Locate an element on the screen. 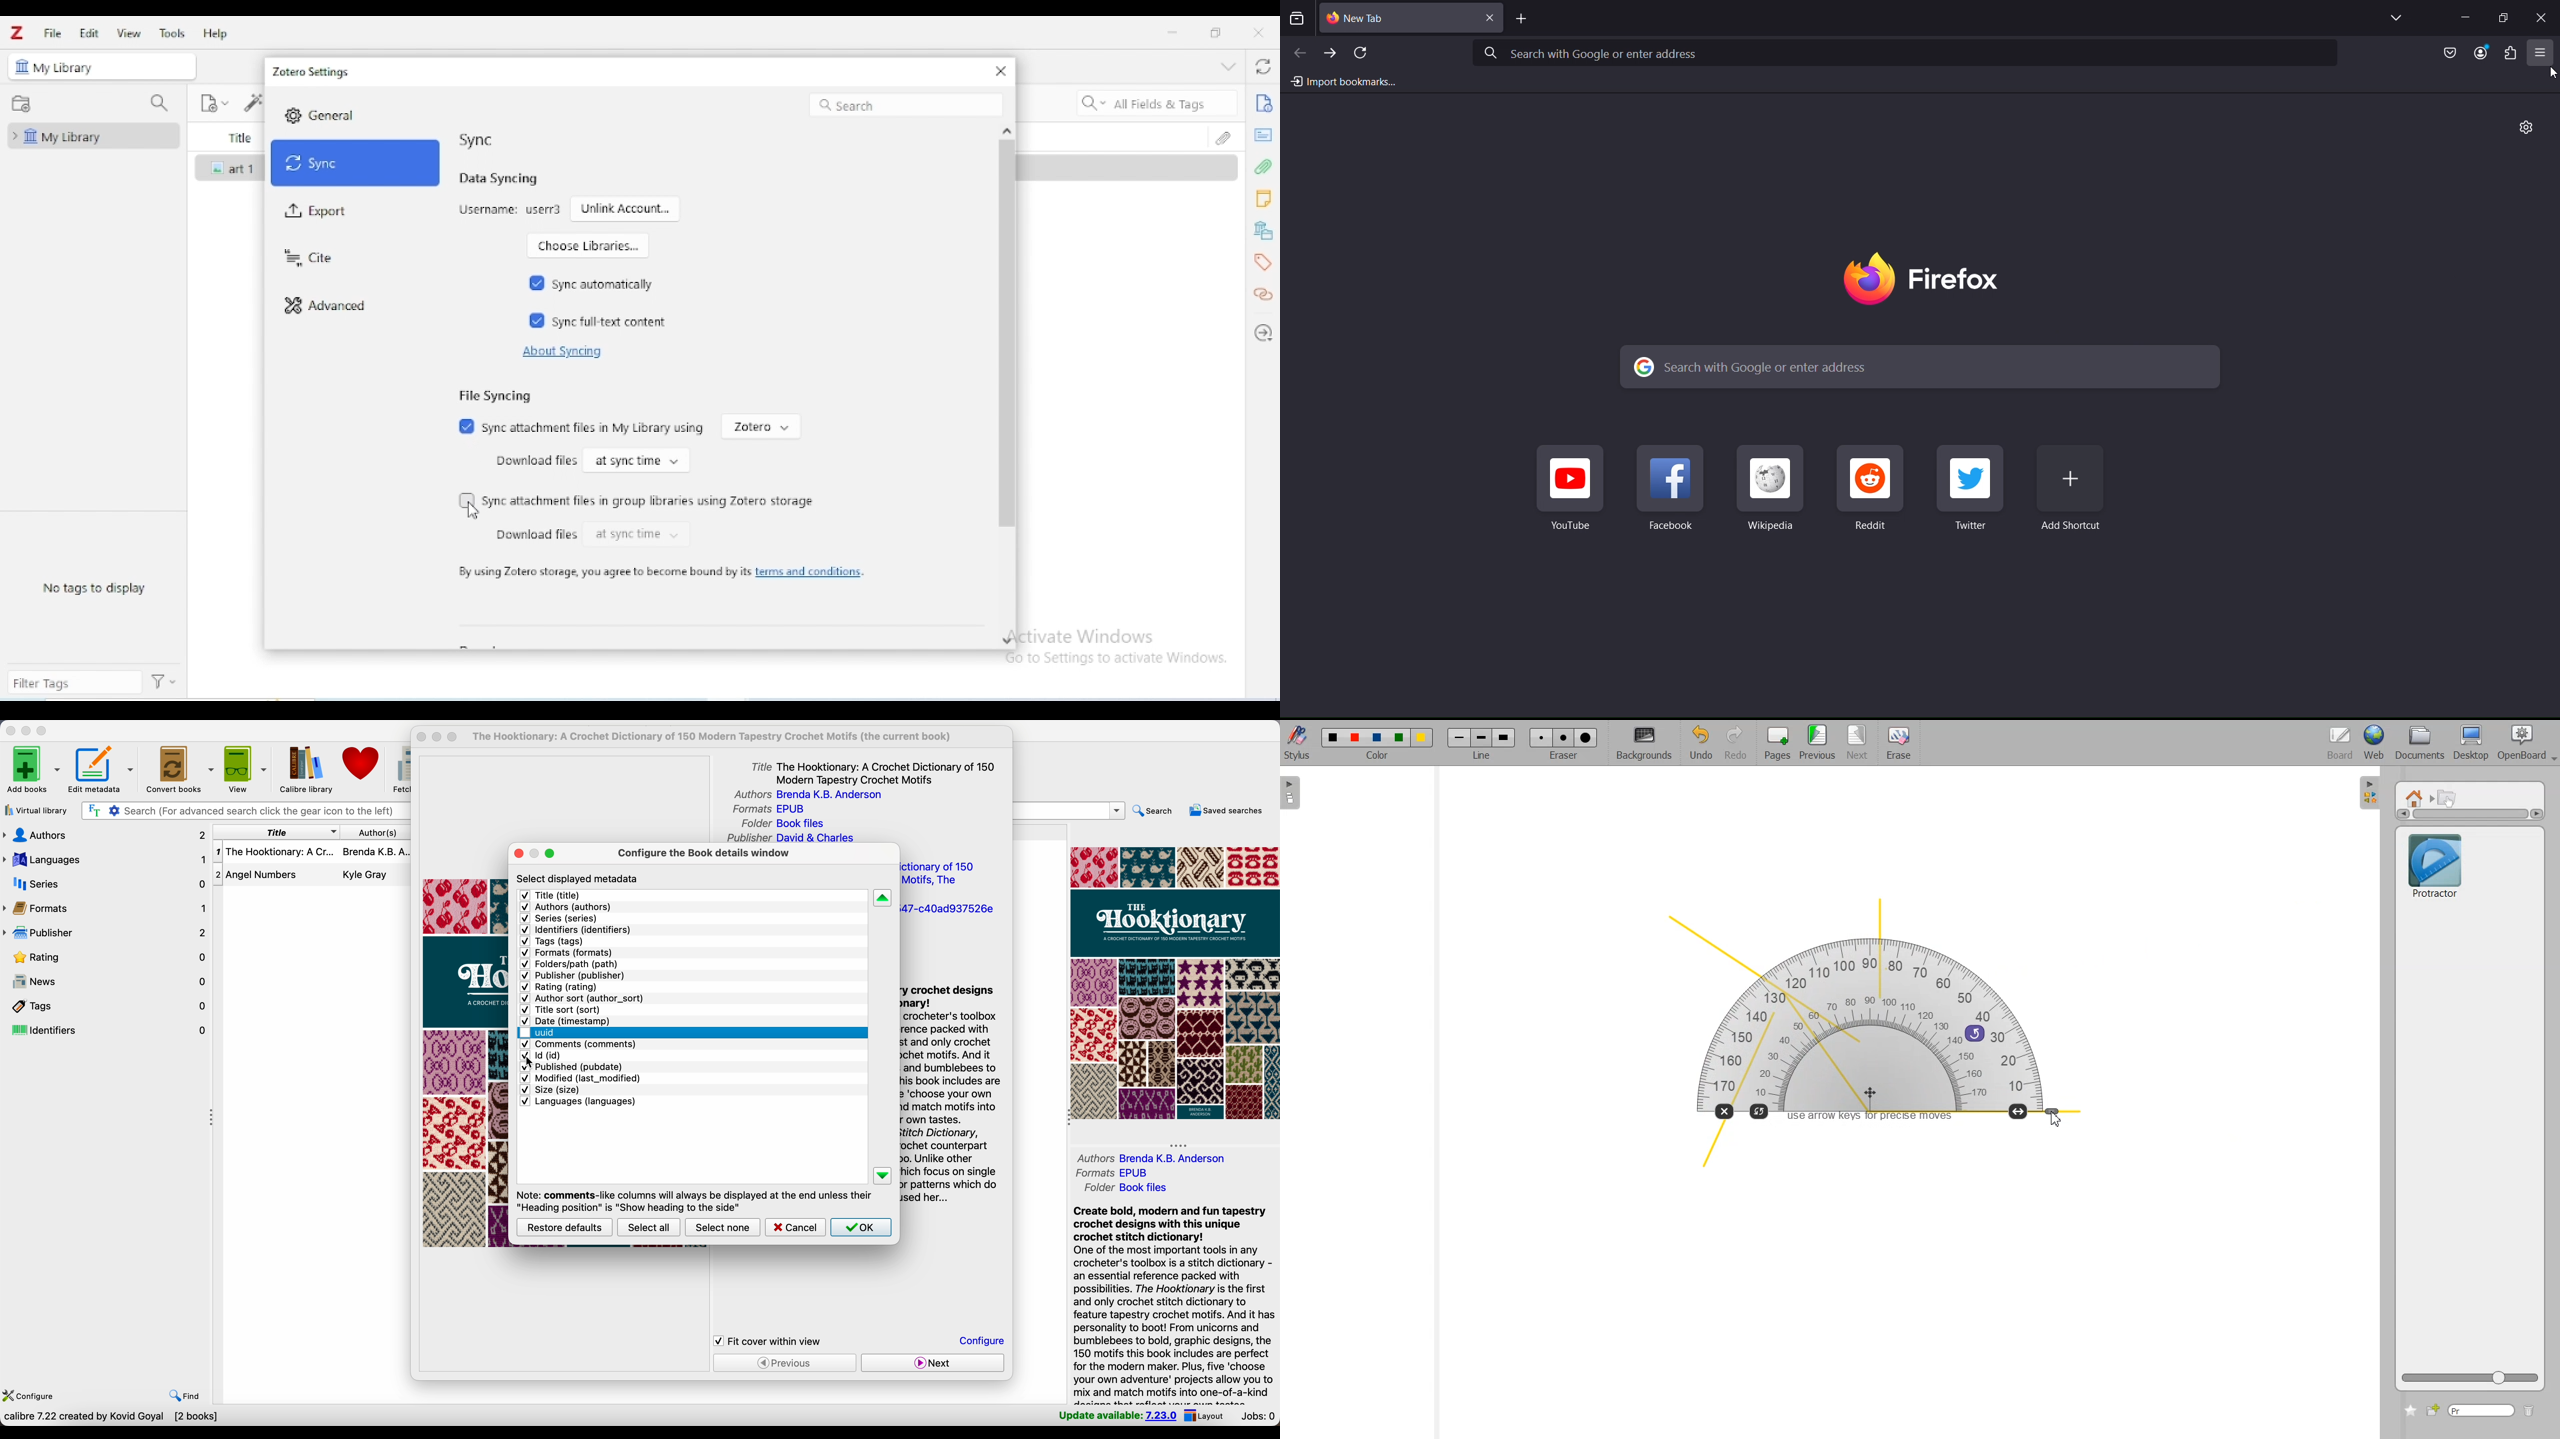  Checked box is located at coordinates (537, 320).